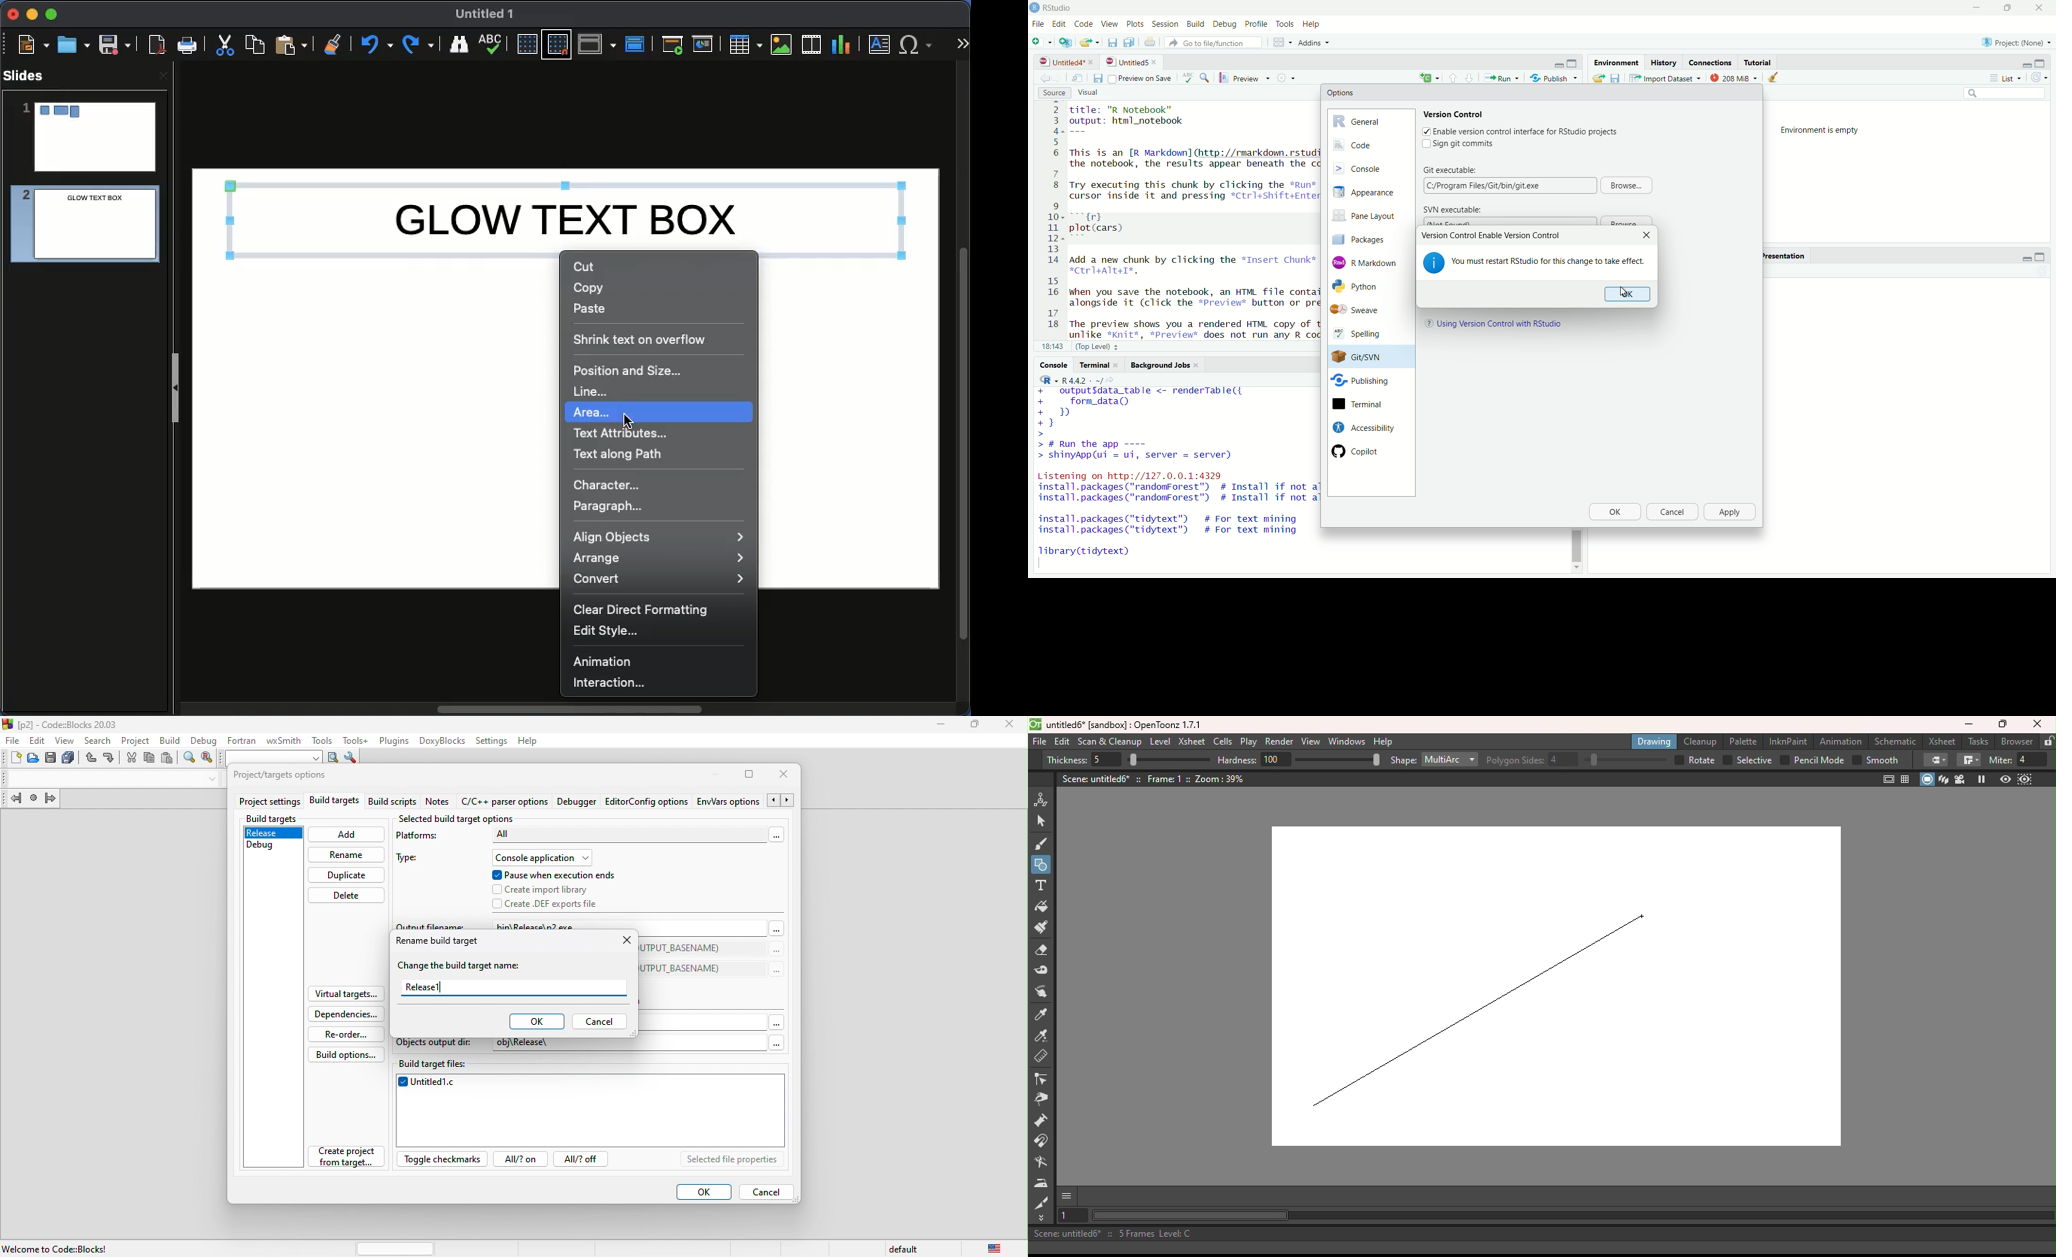  What do you see at coordinates (423, 839) in the screenshot?
I see `platforms` at bounding box center [423, 839].